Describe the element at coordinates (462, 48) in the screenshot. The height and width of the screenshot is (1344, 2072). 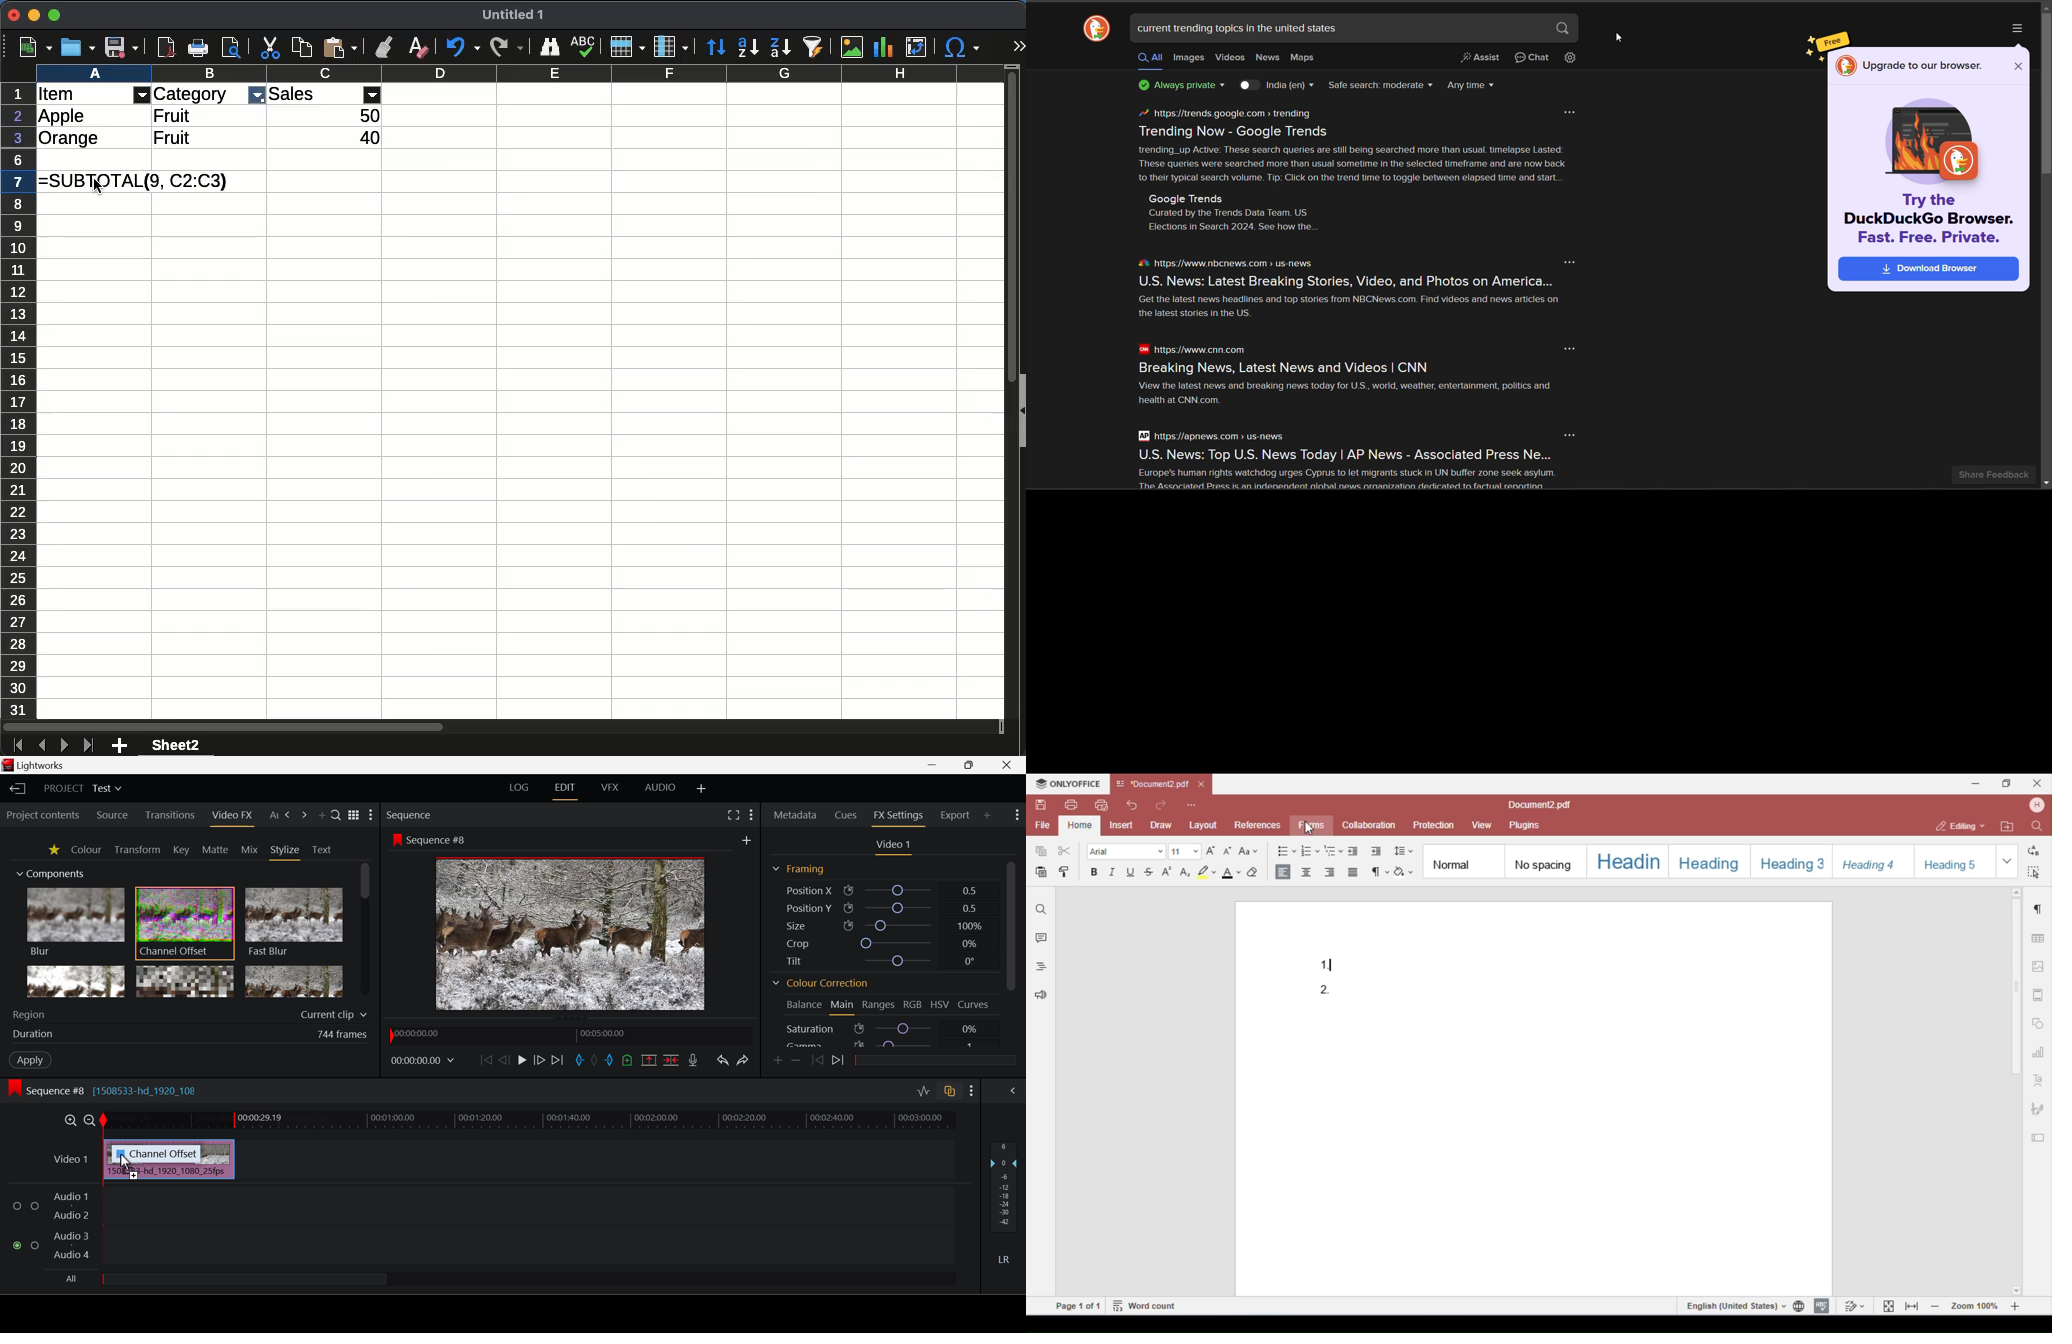
I see `undo` at that location.